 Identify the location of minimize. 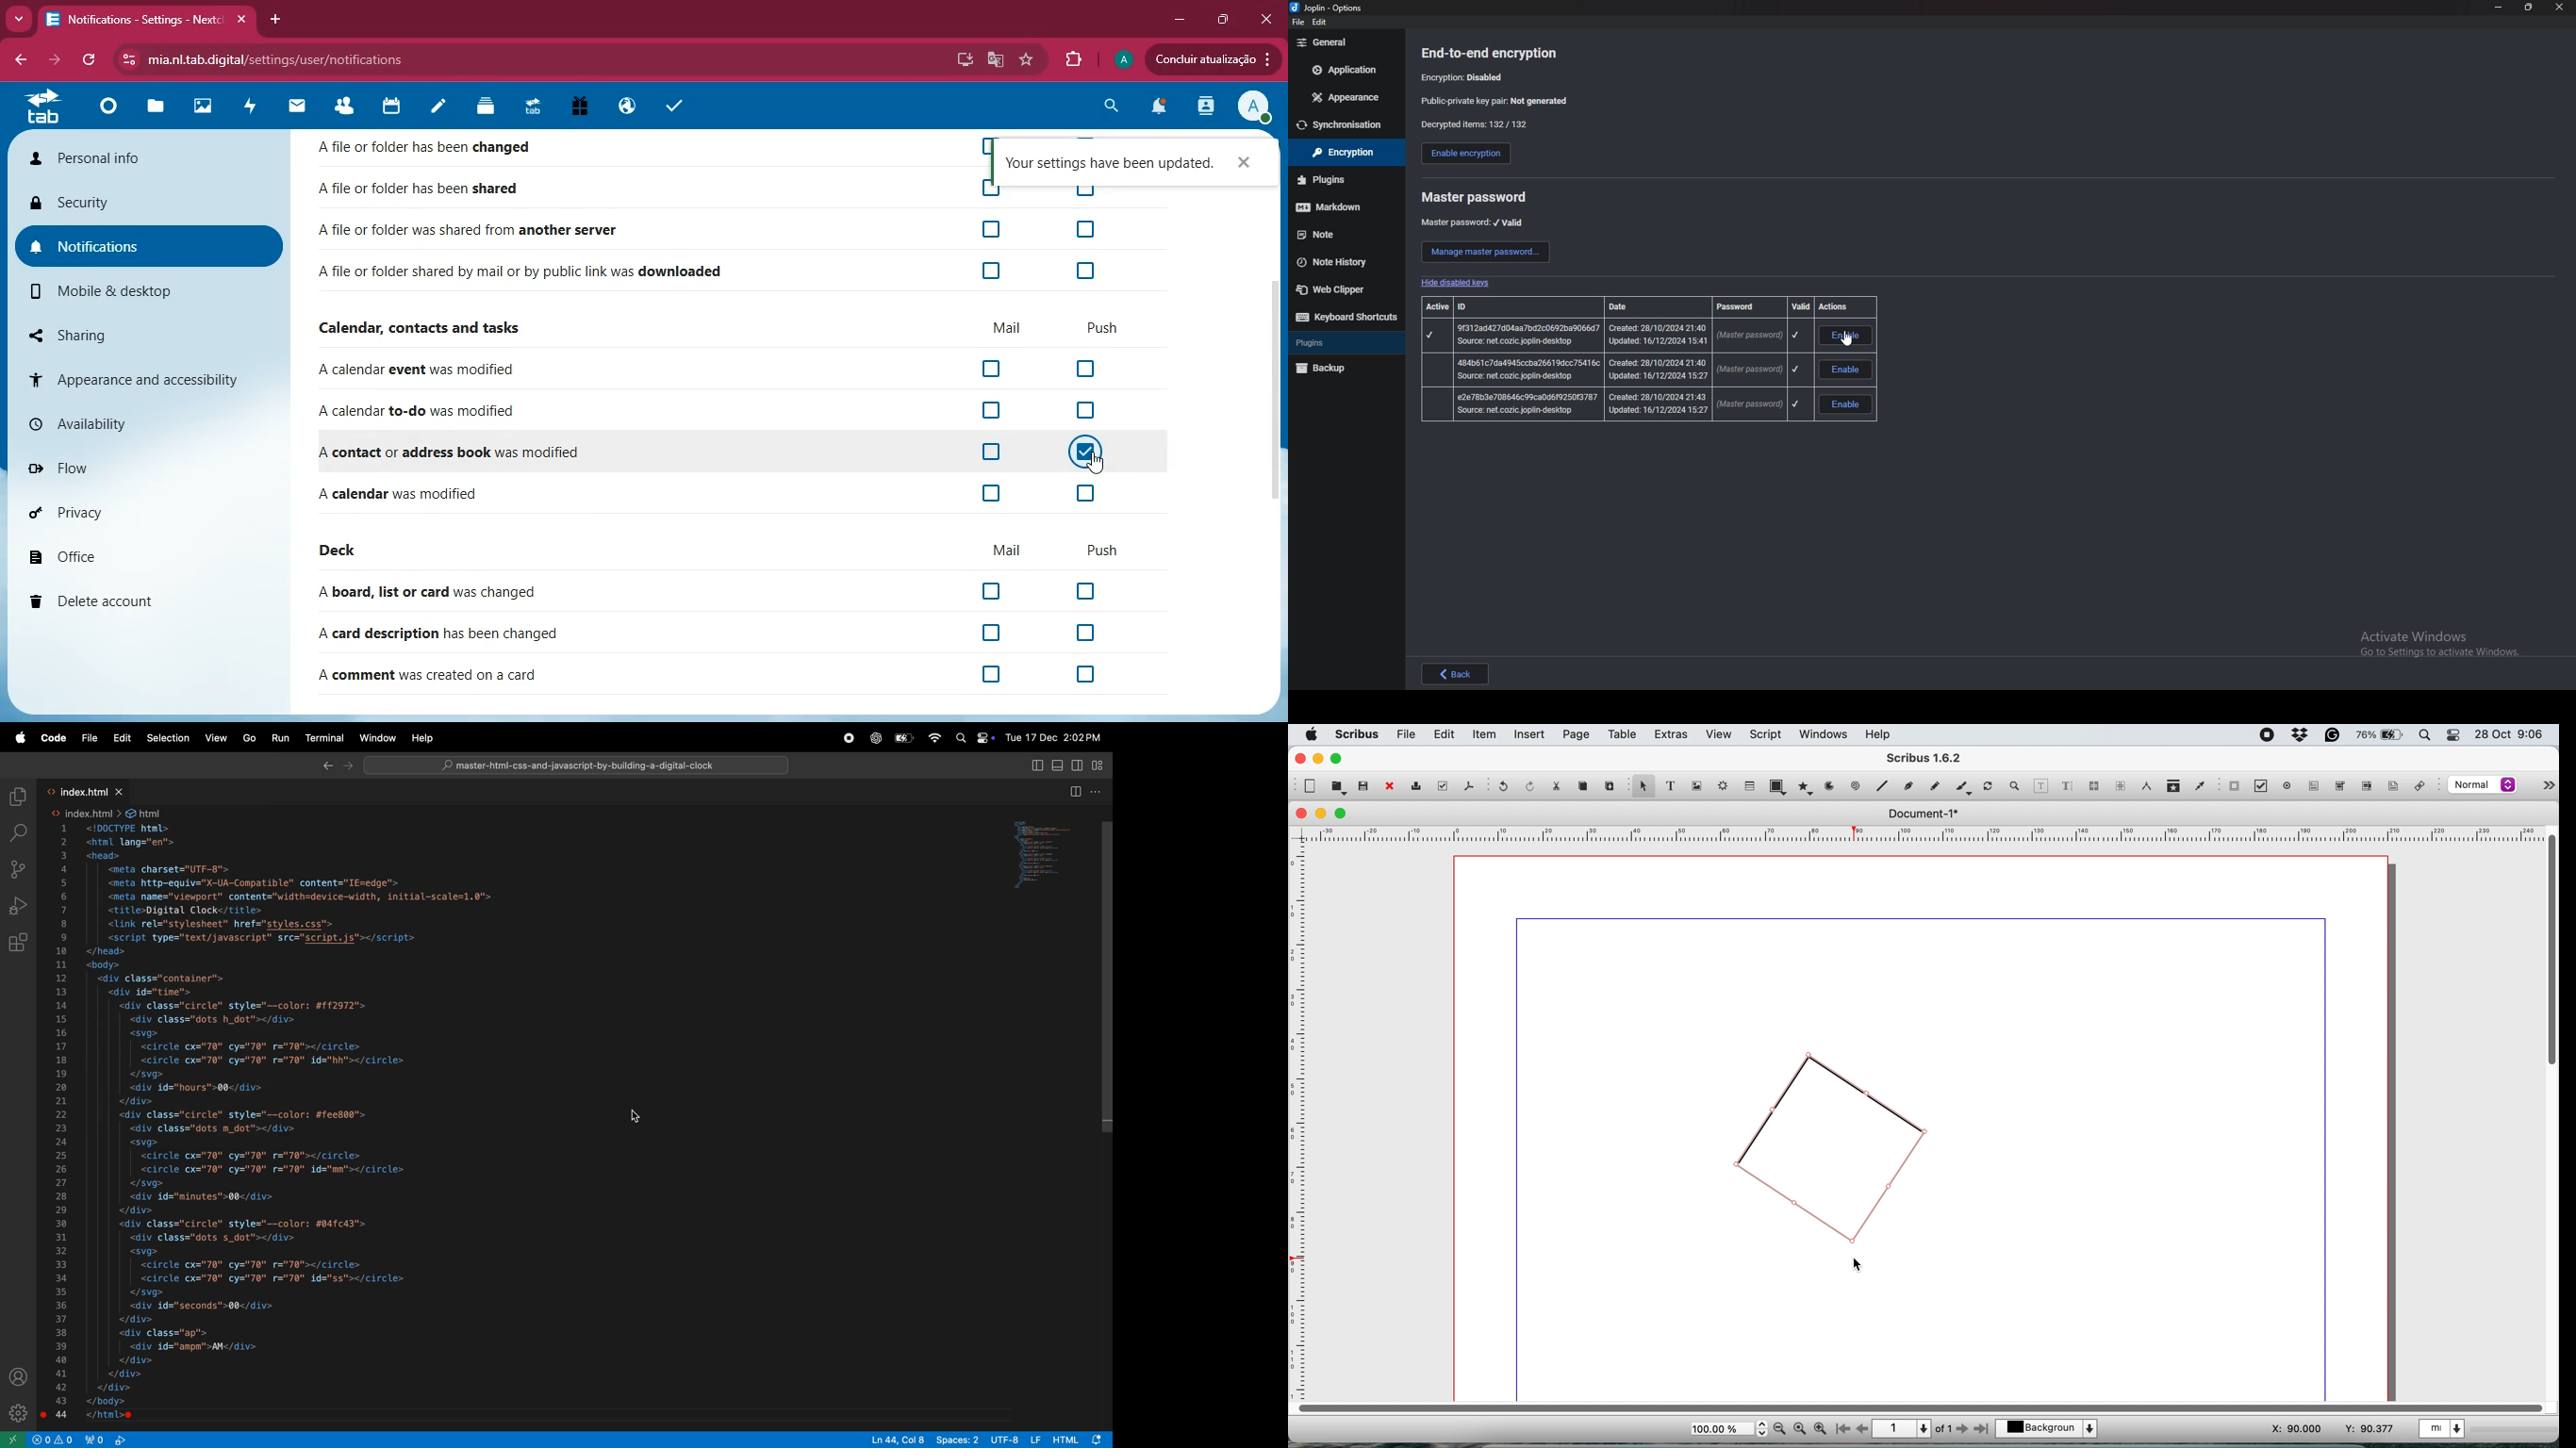
(2500, 7).